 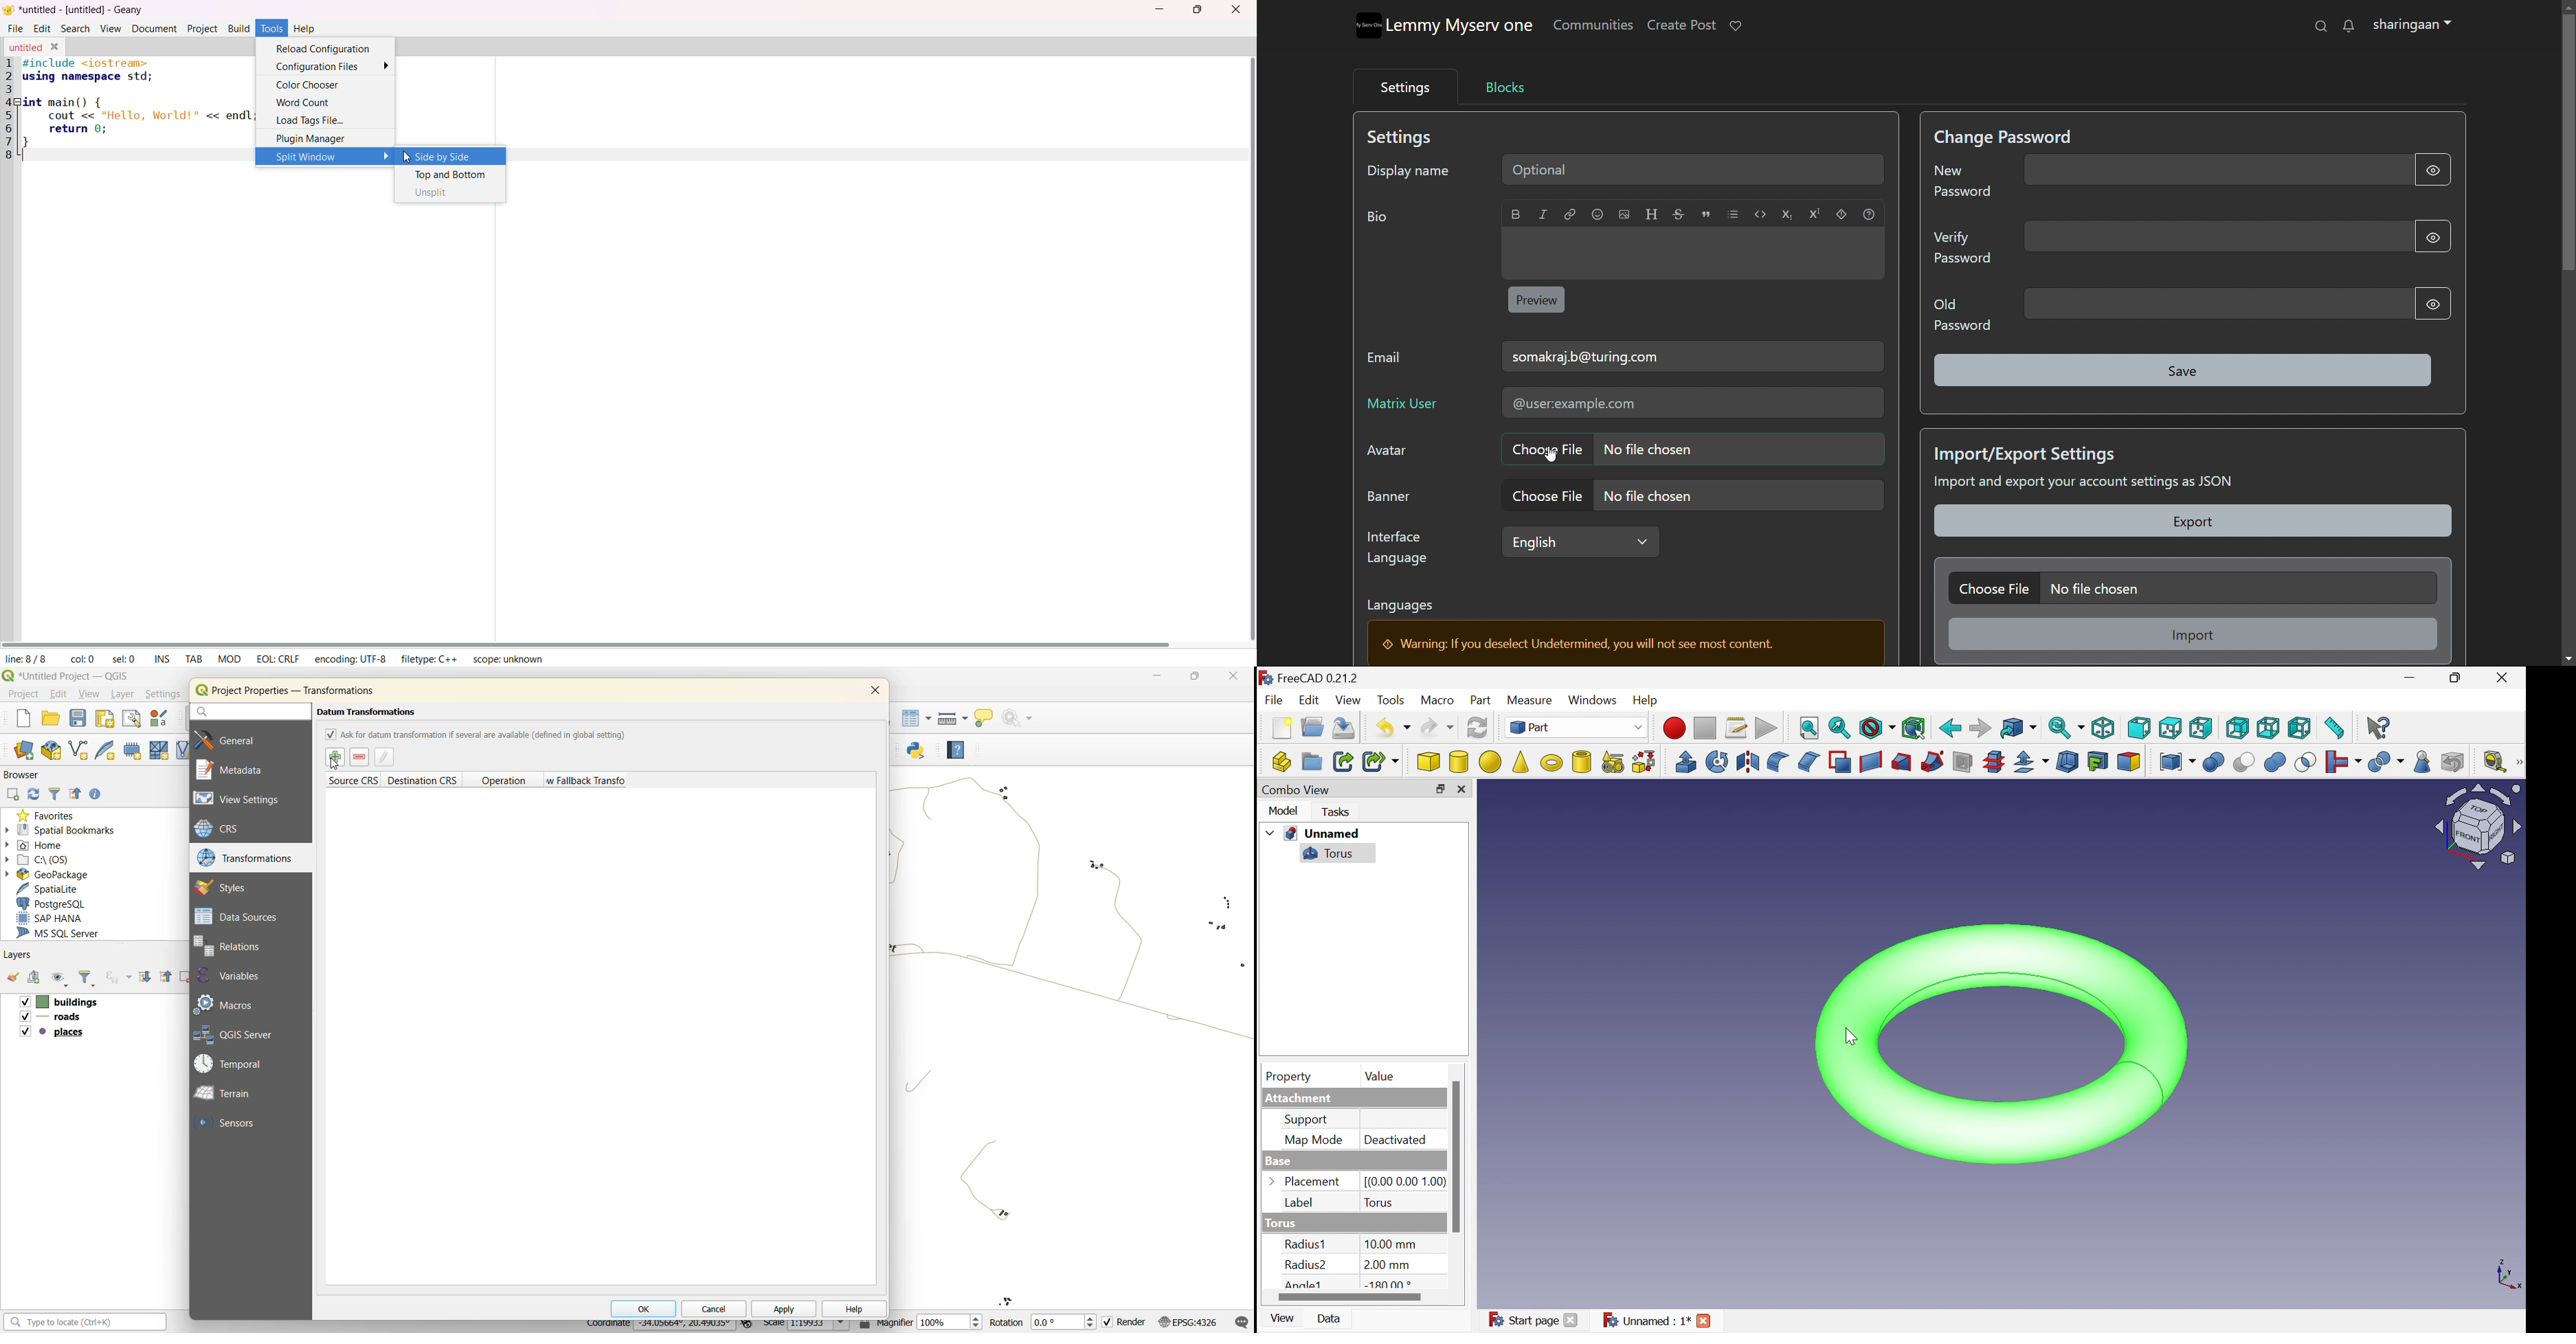 I want to click on render, so click(x=1128, y=1323).